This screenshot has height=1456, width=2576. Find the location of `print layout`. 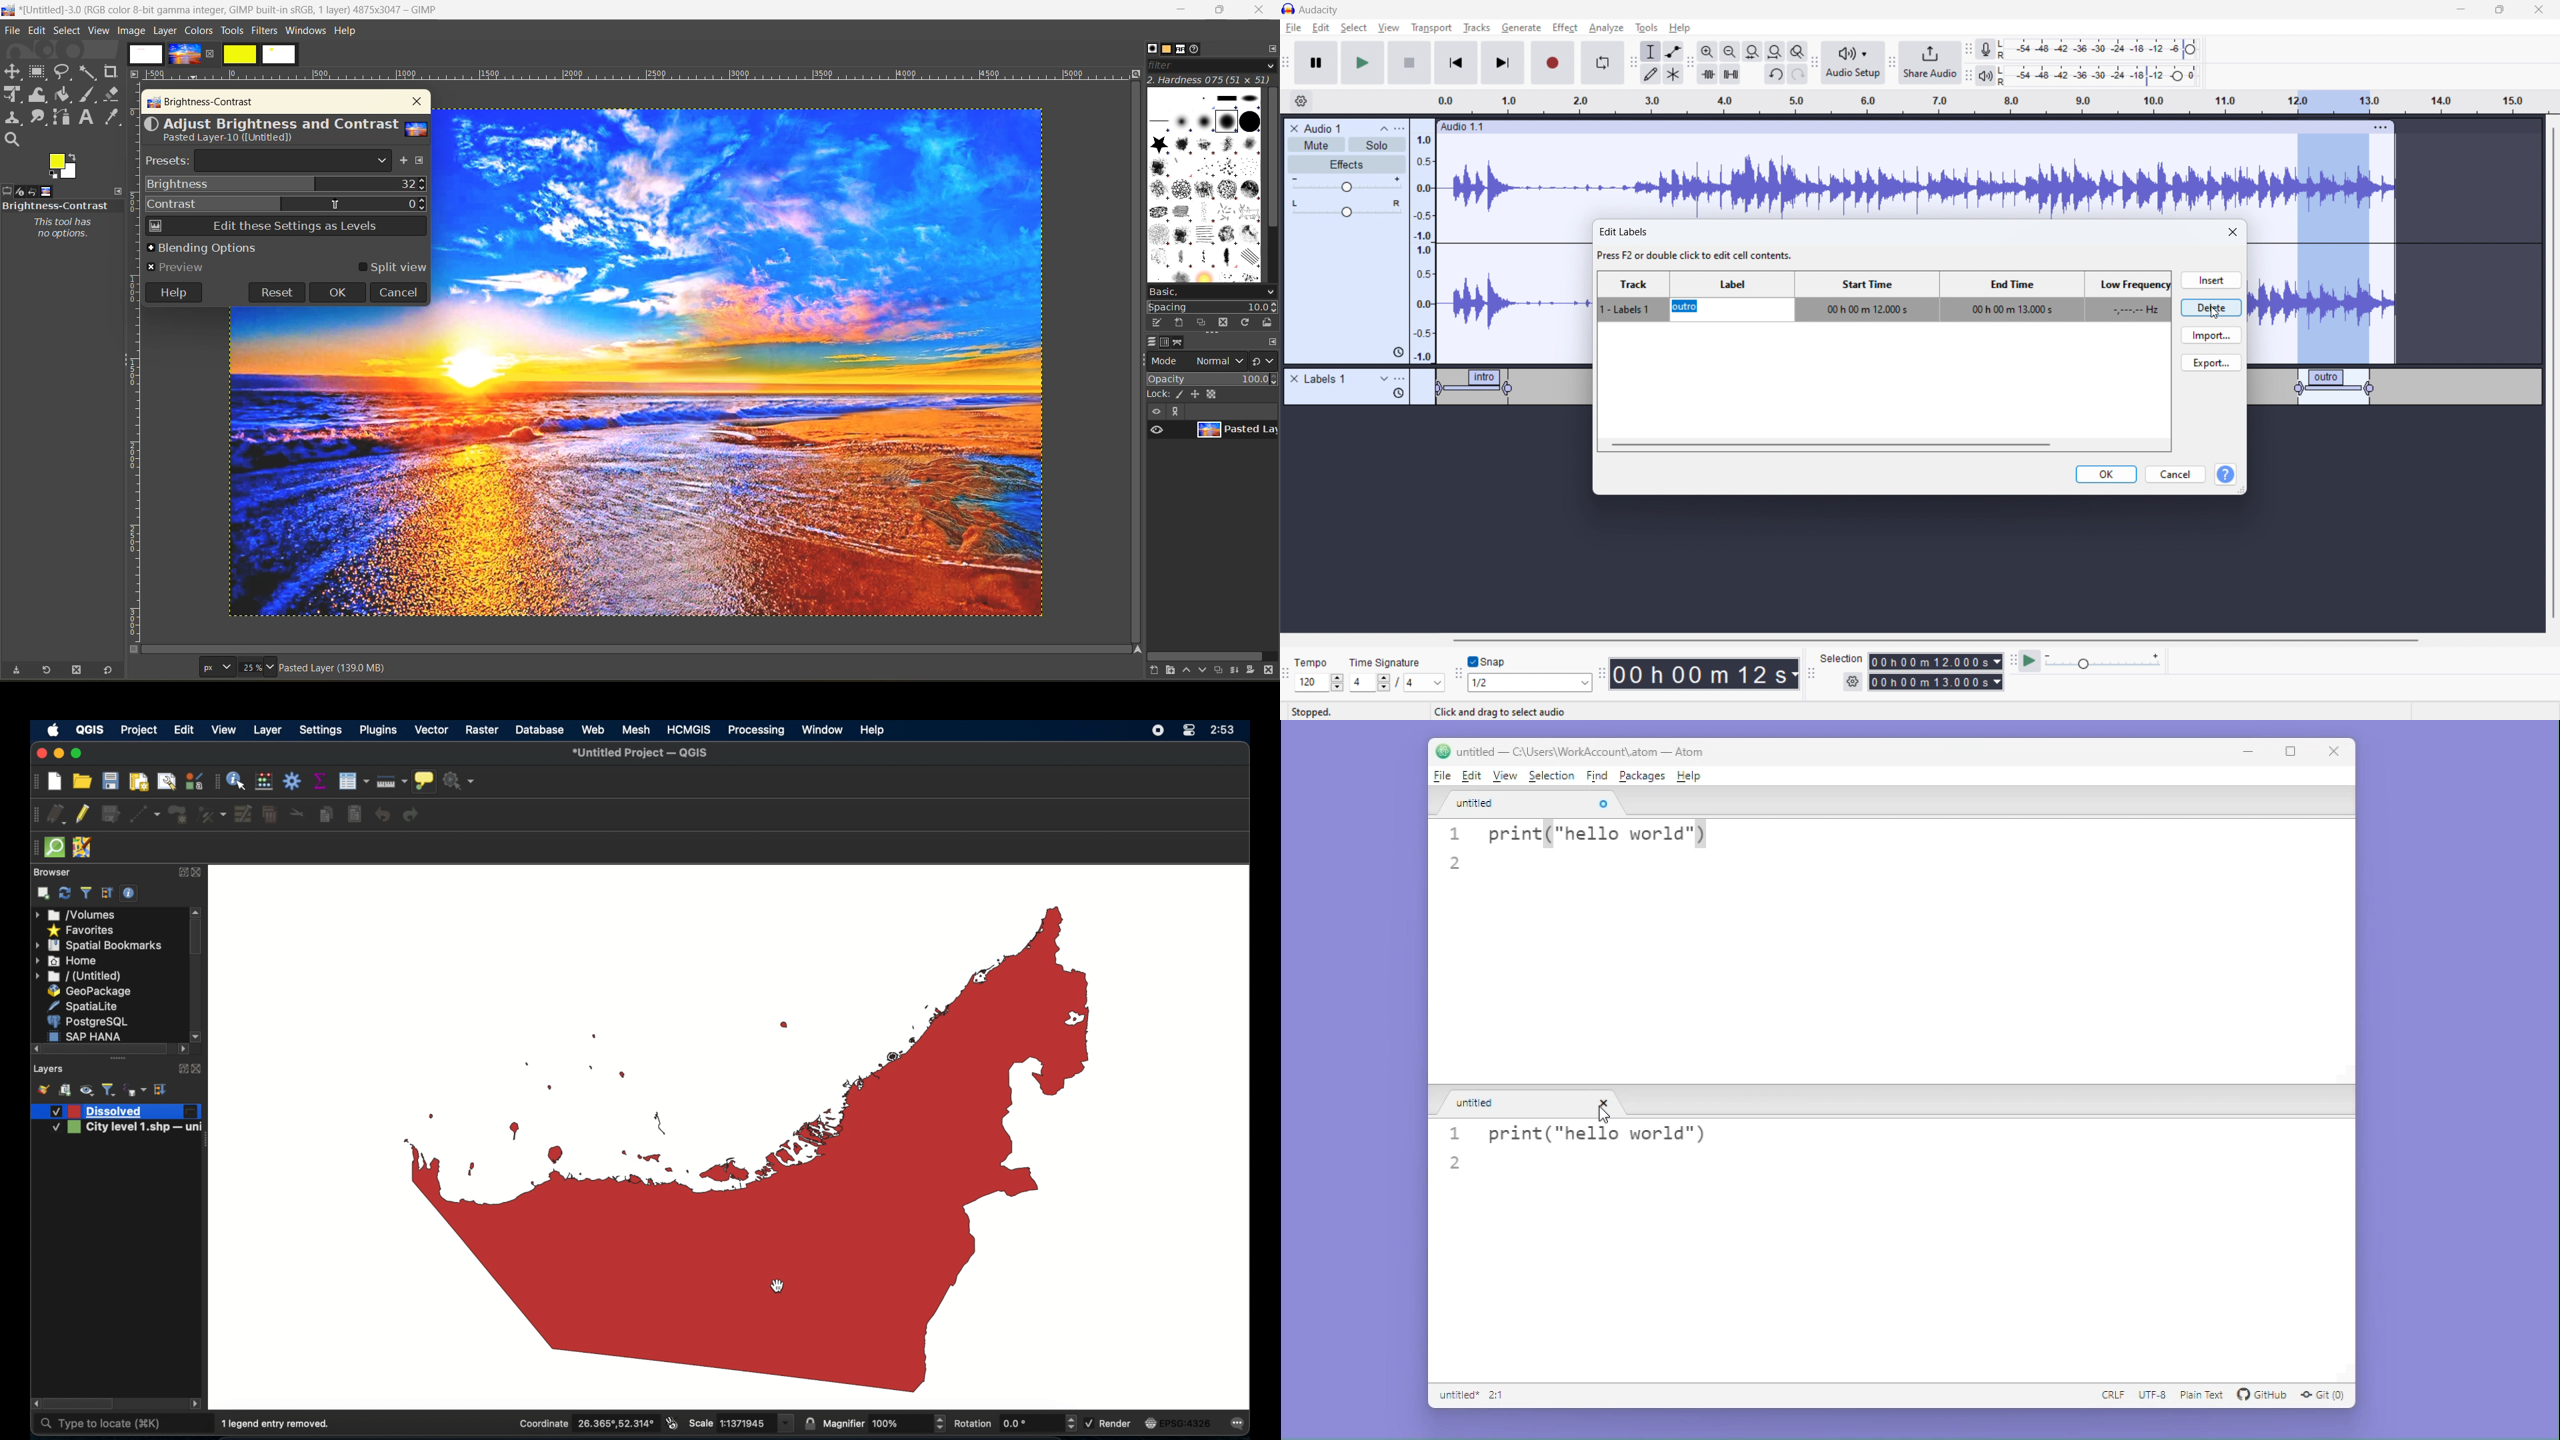

print layout is located at coordinates (137, 783).